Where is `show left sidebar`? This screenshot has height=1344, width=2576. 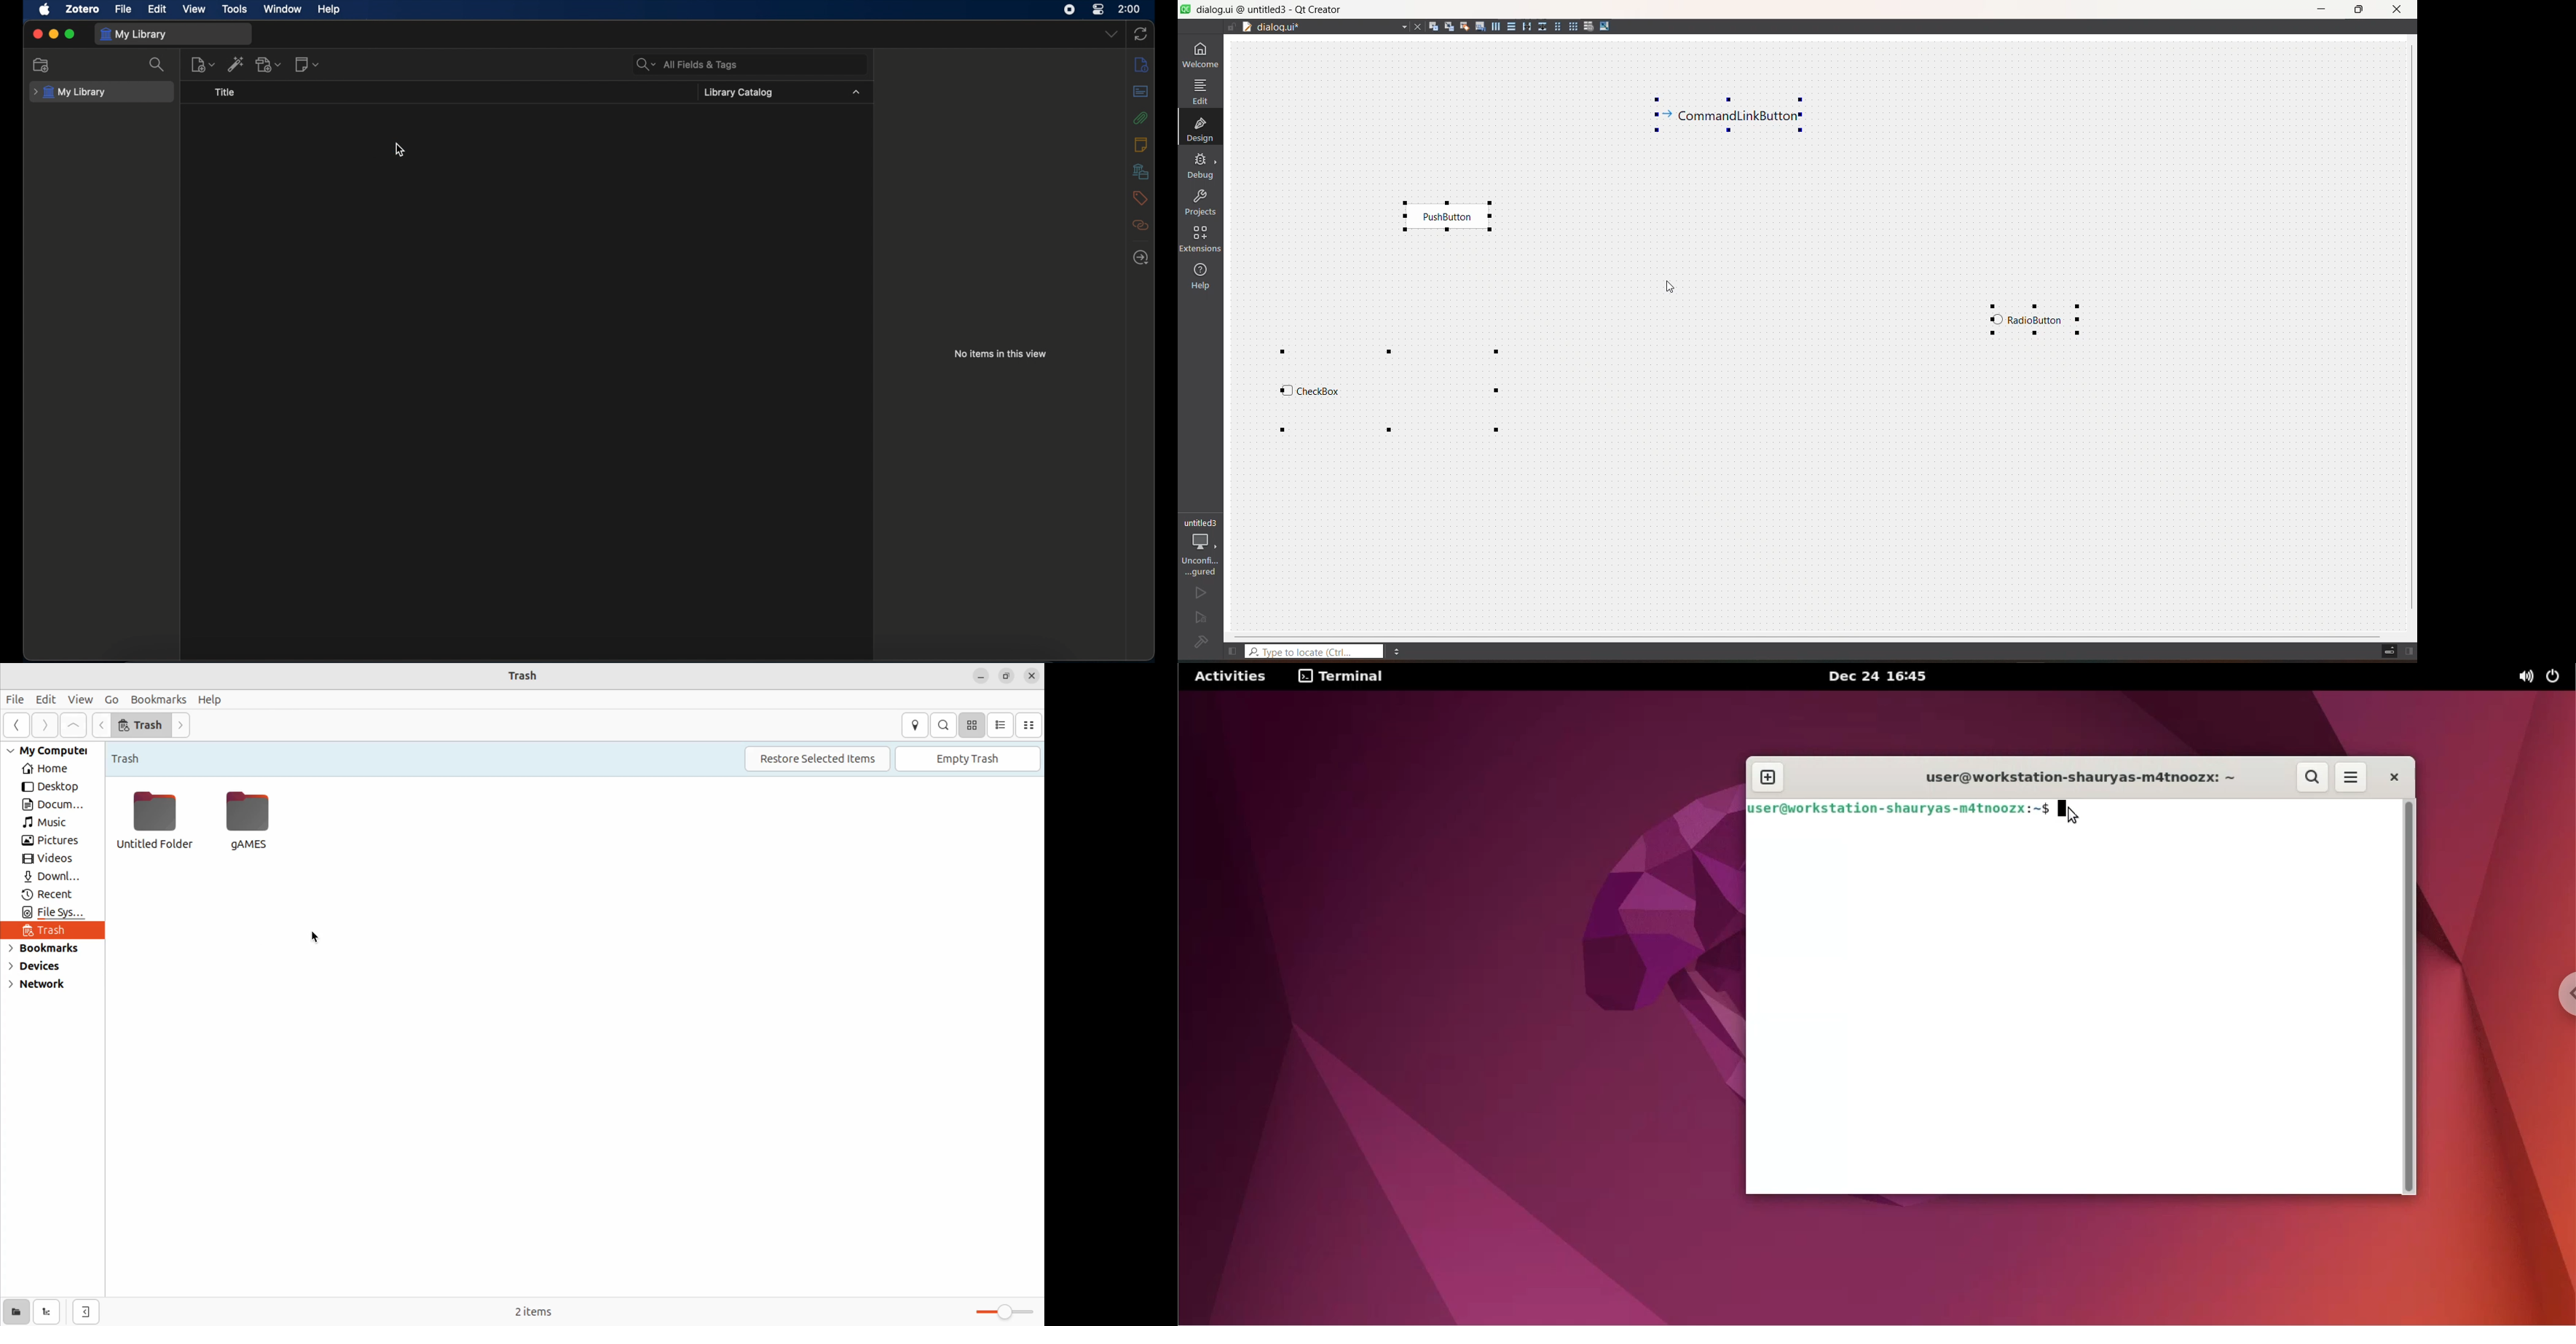 show left sidebar is located at coordinates (1234, 651).